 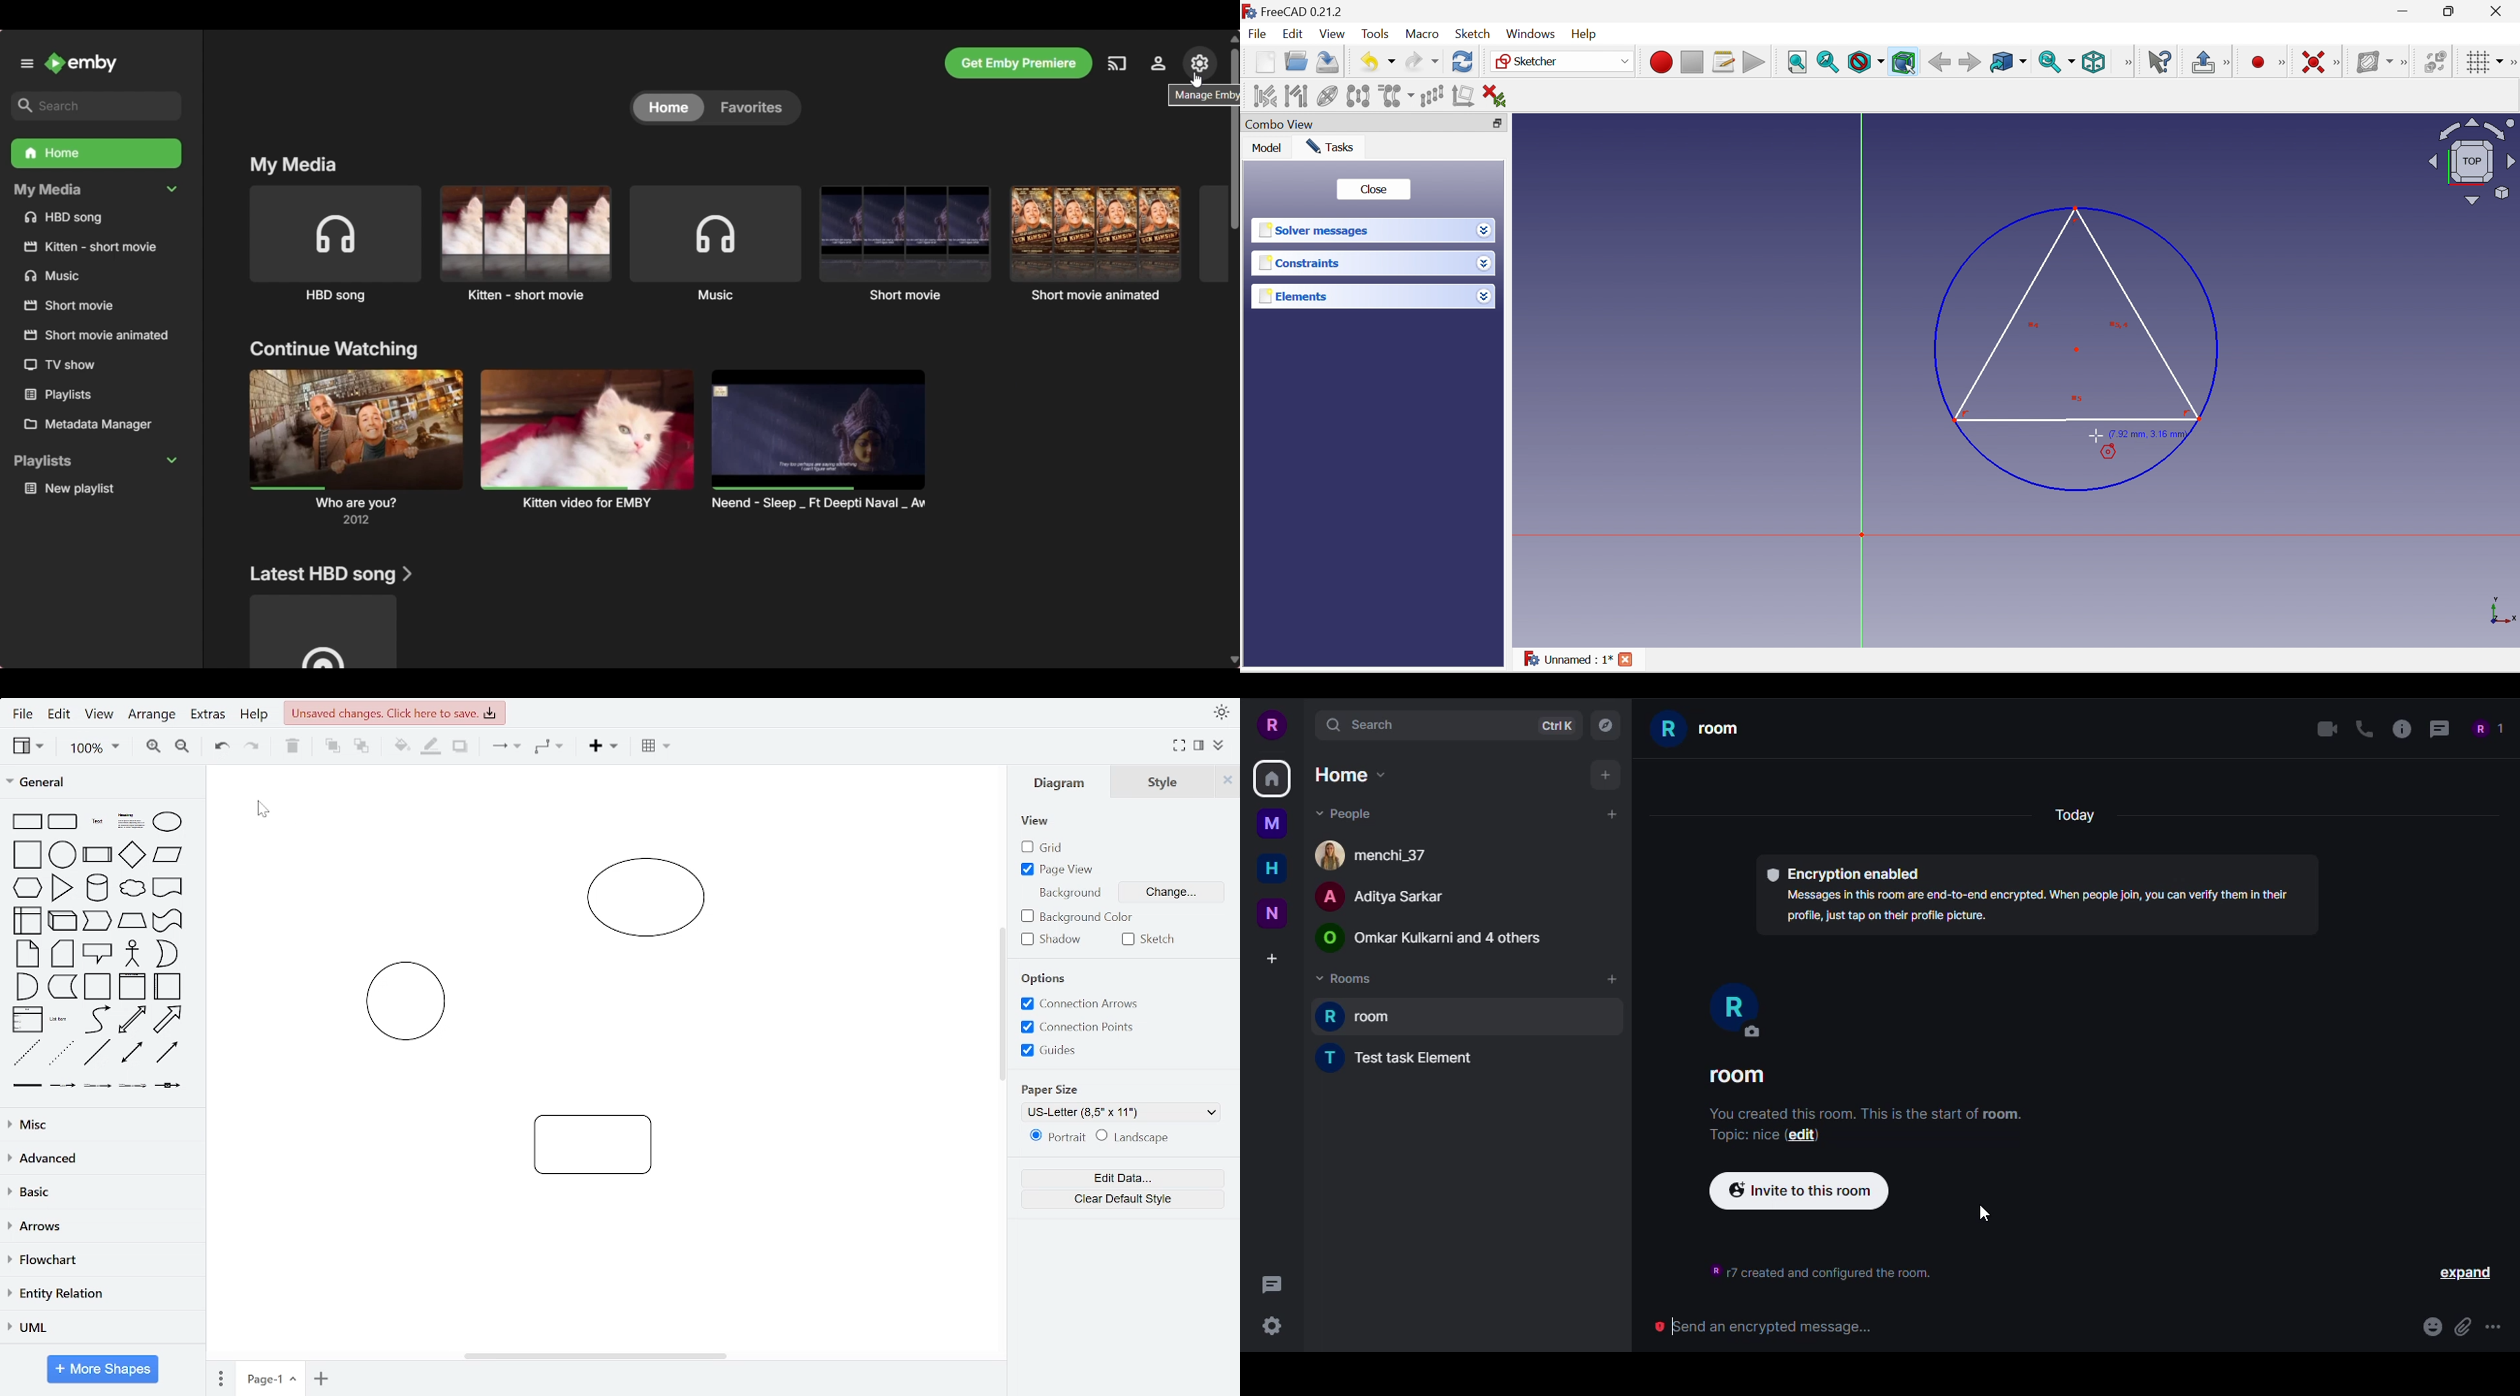 What do you see at coordinates (99, 987) in the screenshot?
I see `container` at bounding box center [99, 987].